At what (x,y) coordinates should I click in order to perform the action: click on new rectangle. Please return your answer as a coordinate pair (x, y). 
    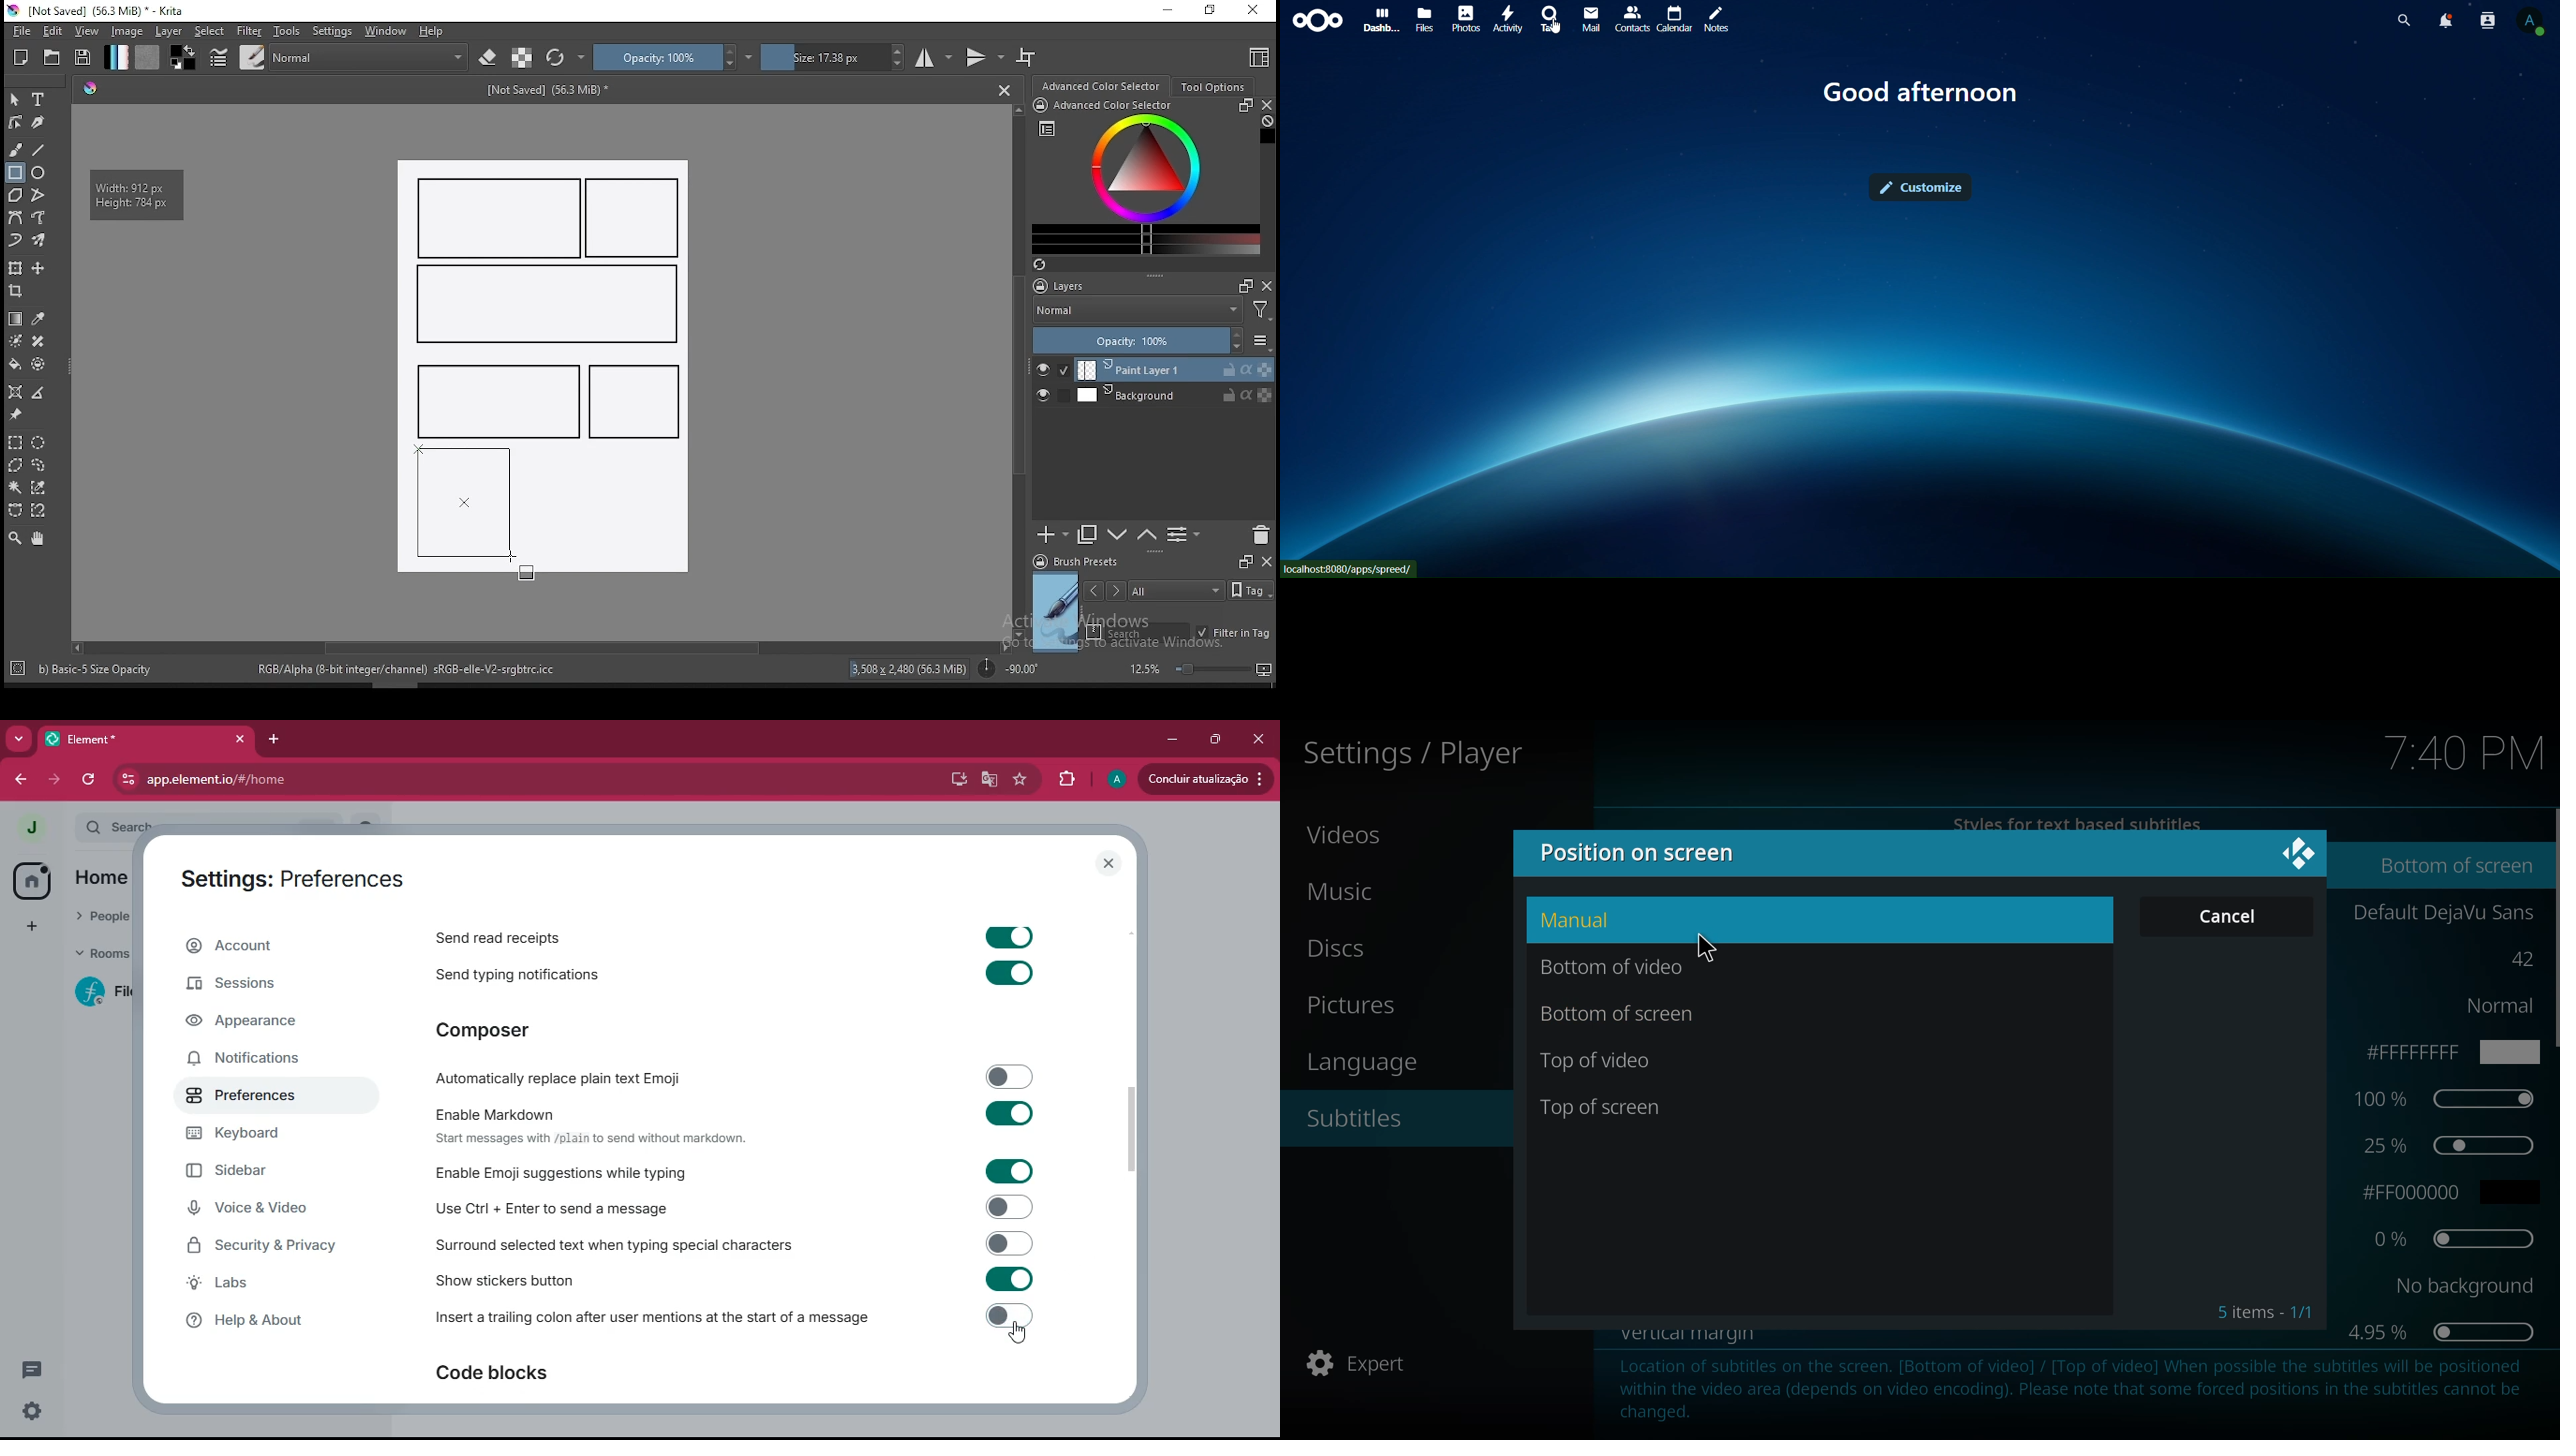
    Looking at the image, I should click on (636, 219).